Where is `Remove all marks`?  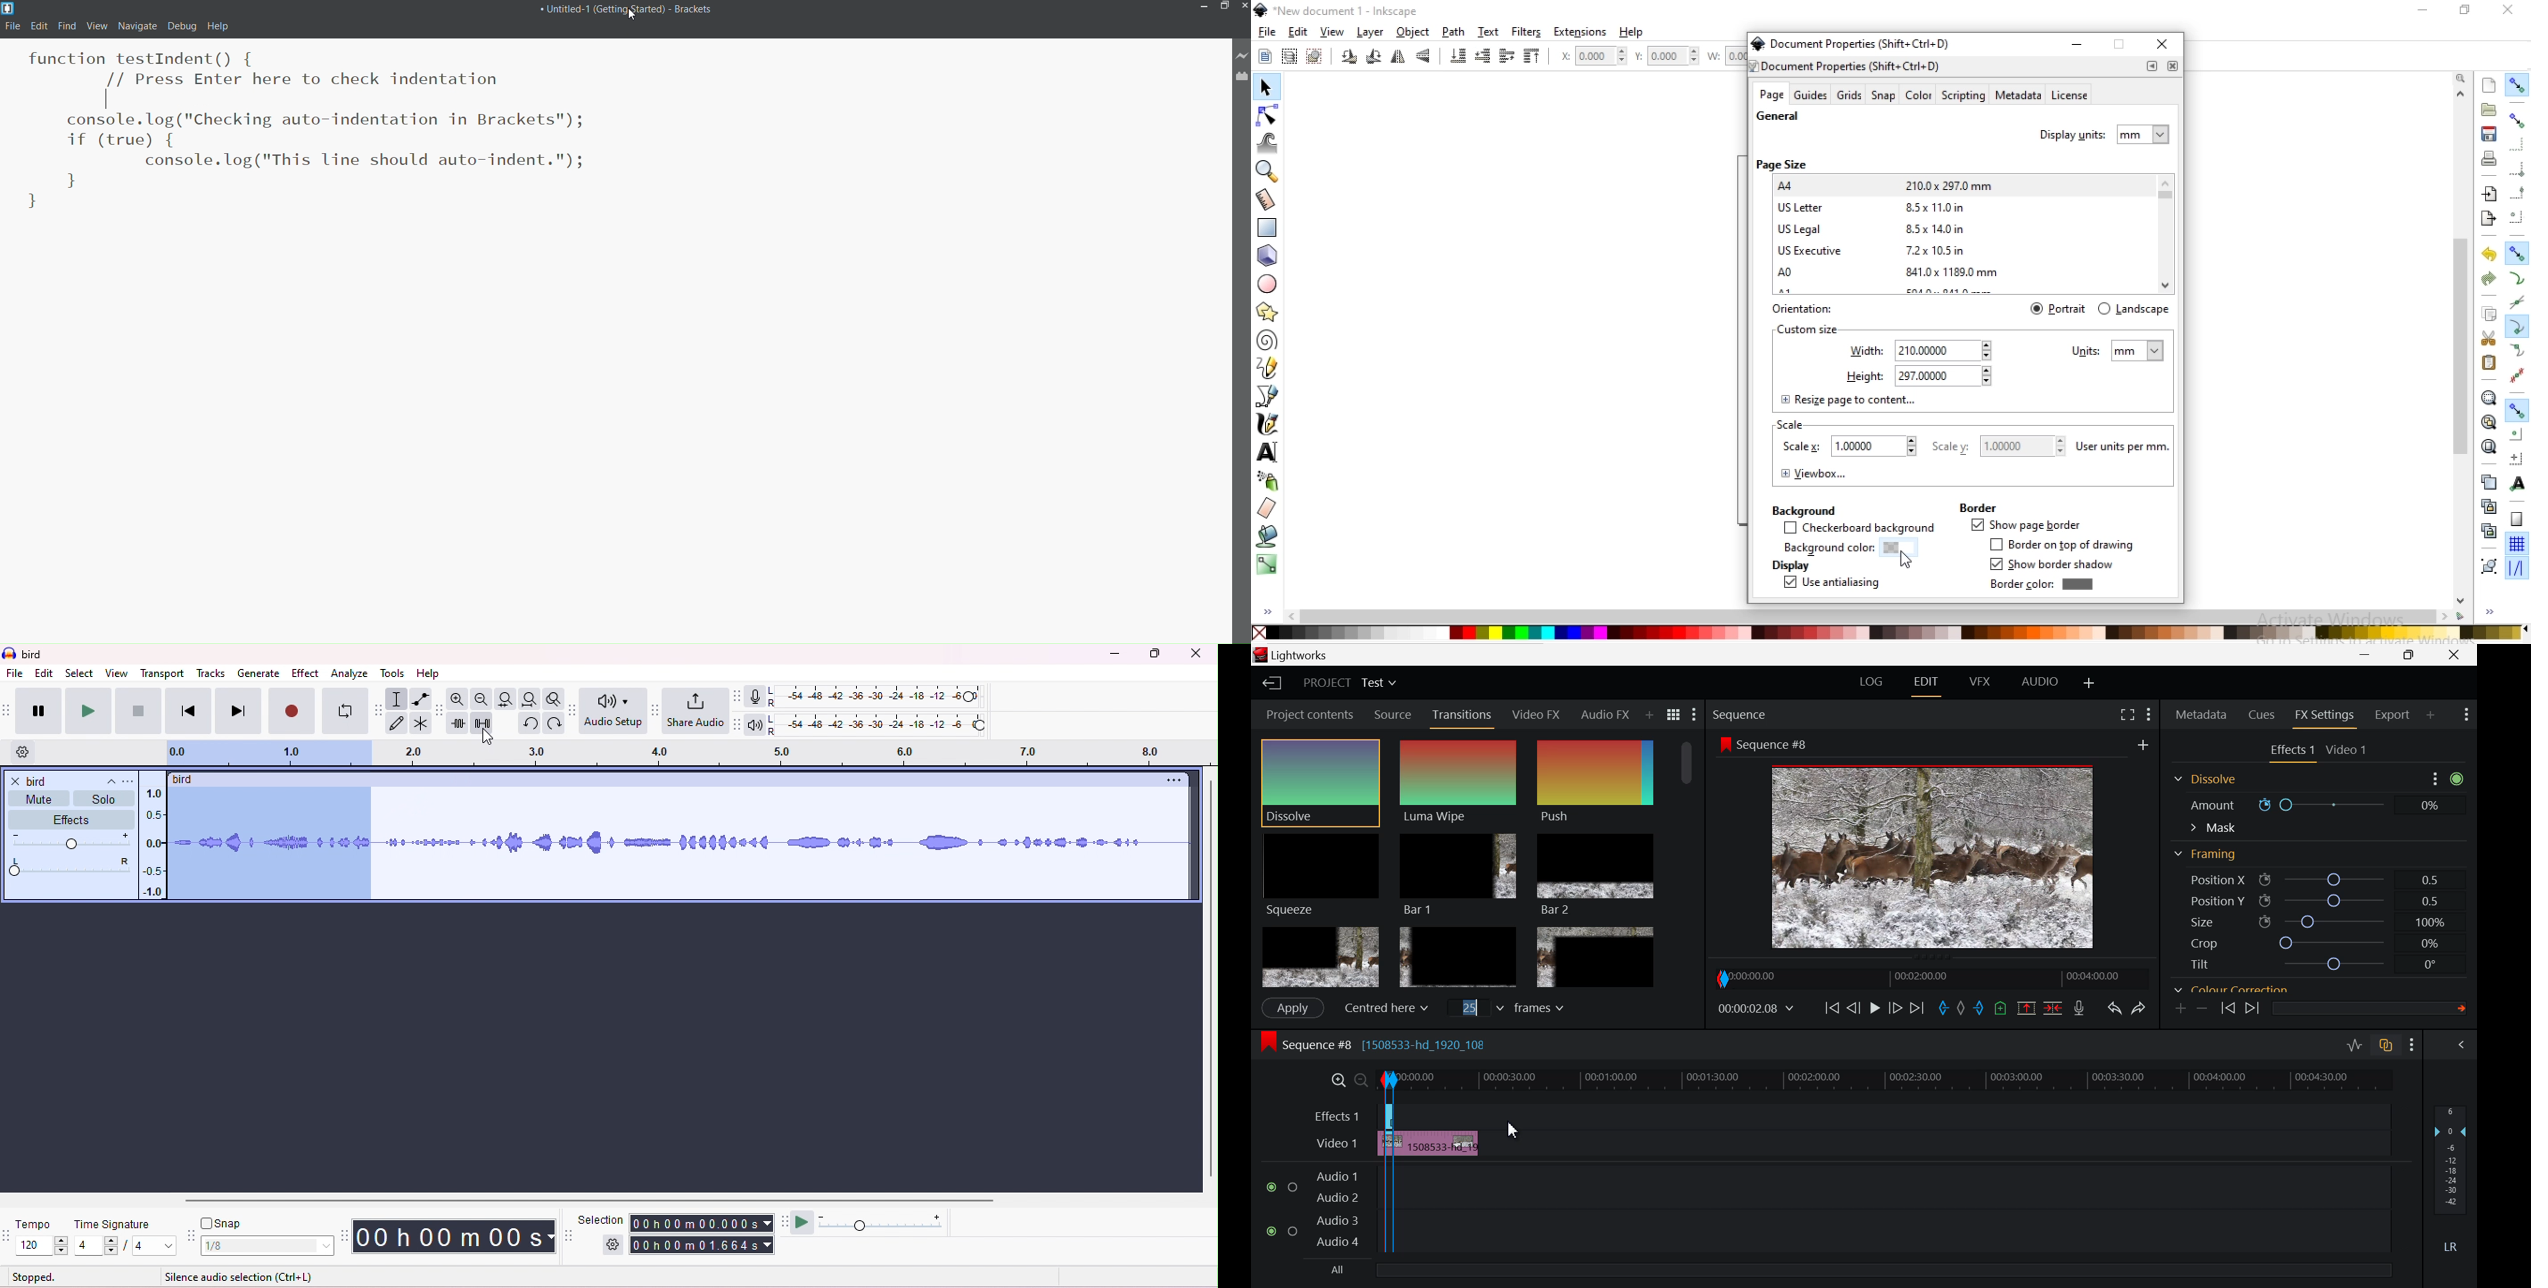 Remove all marks is located at coordinates (1961, 1008).